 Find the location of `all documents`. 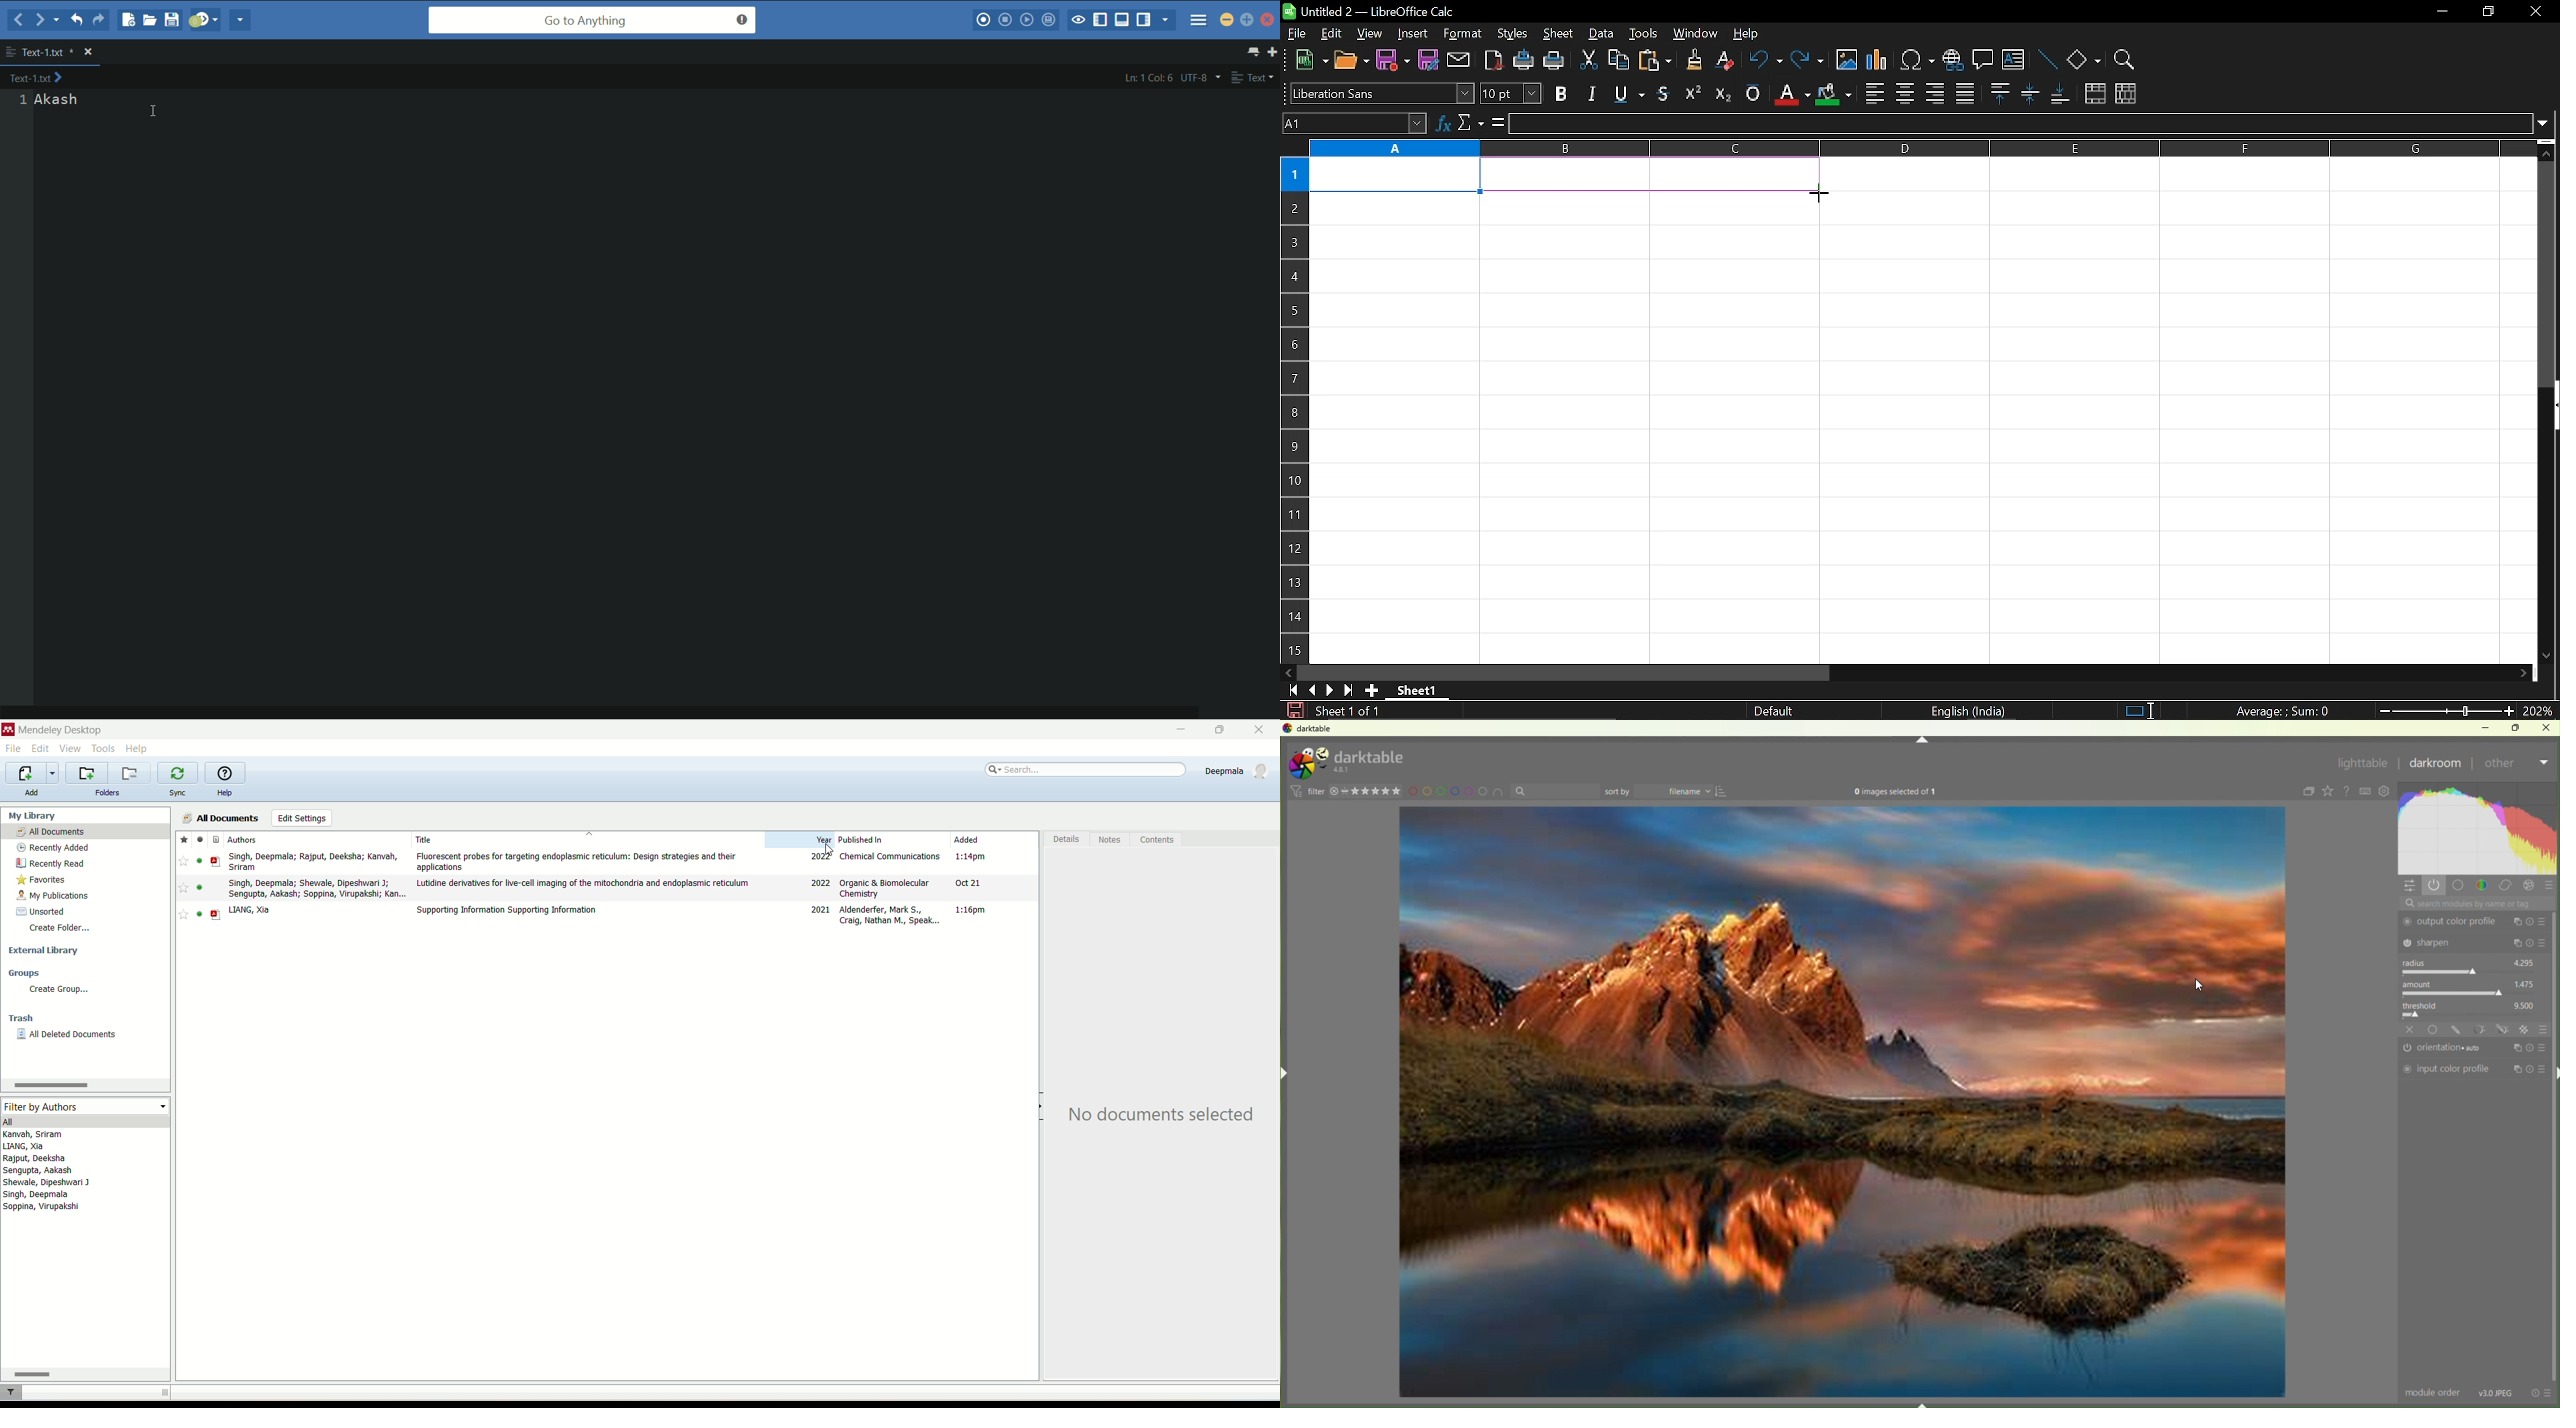

all documents is located at coordinates (221, 817).